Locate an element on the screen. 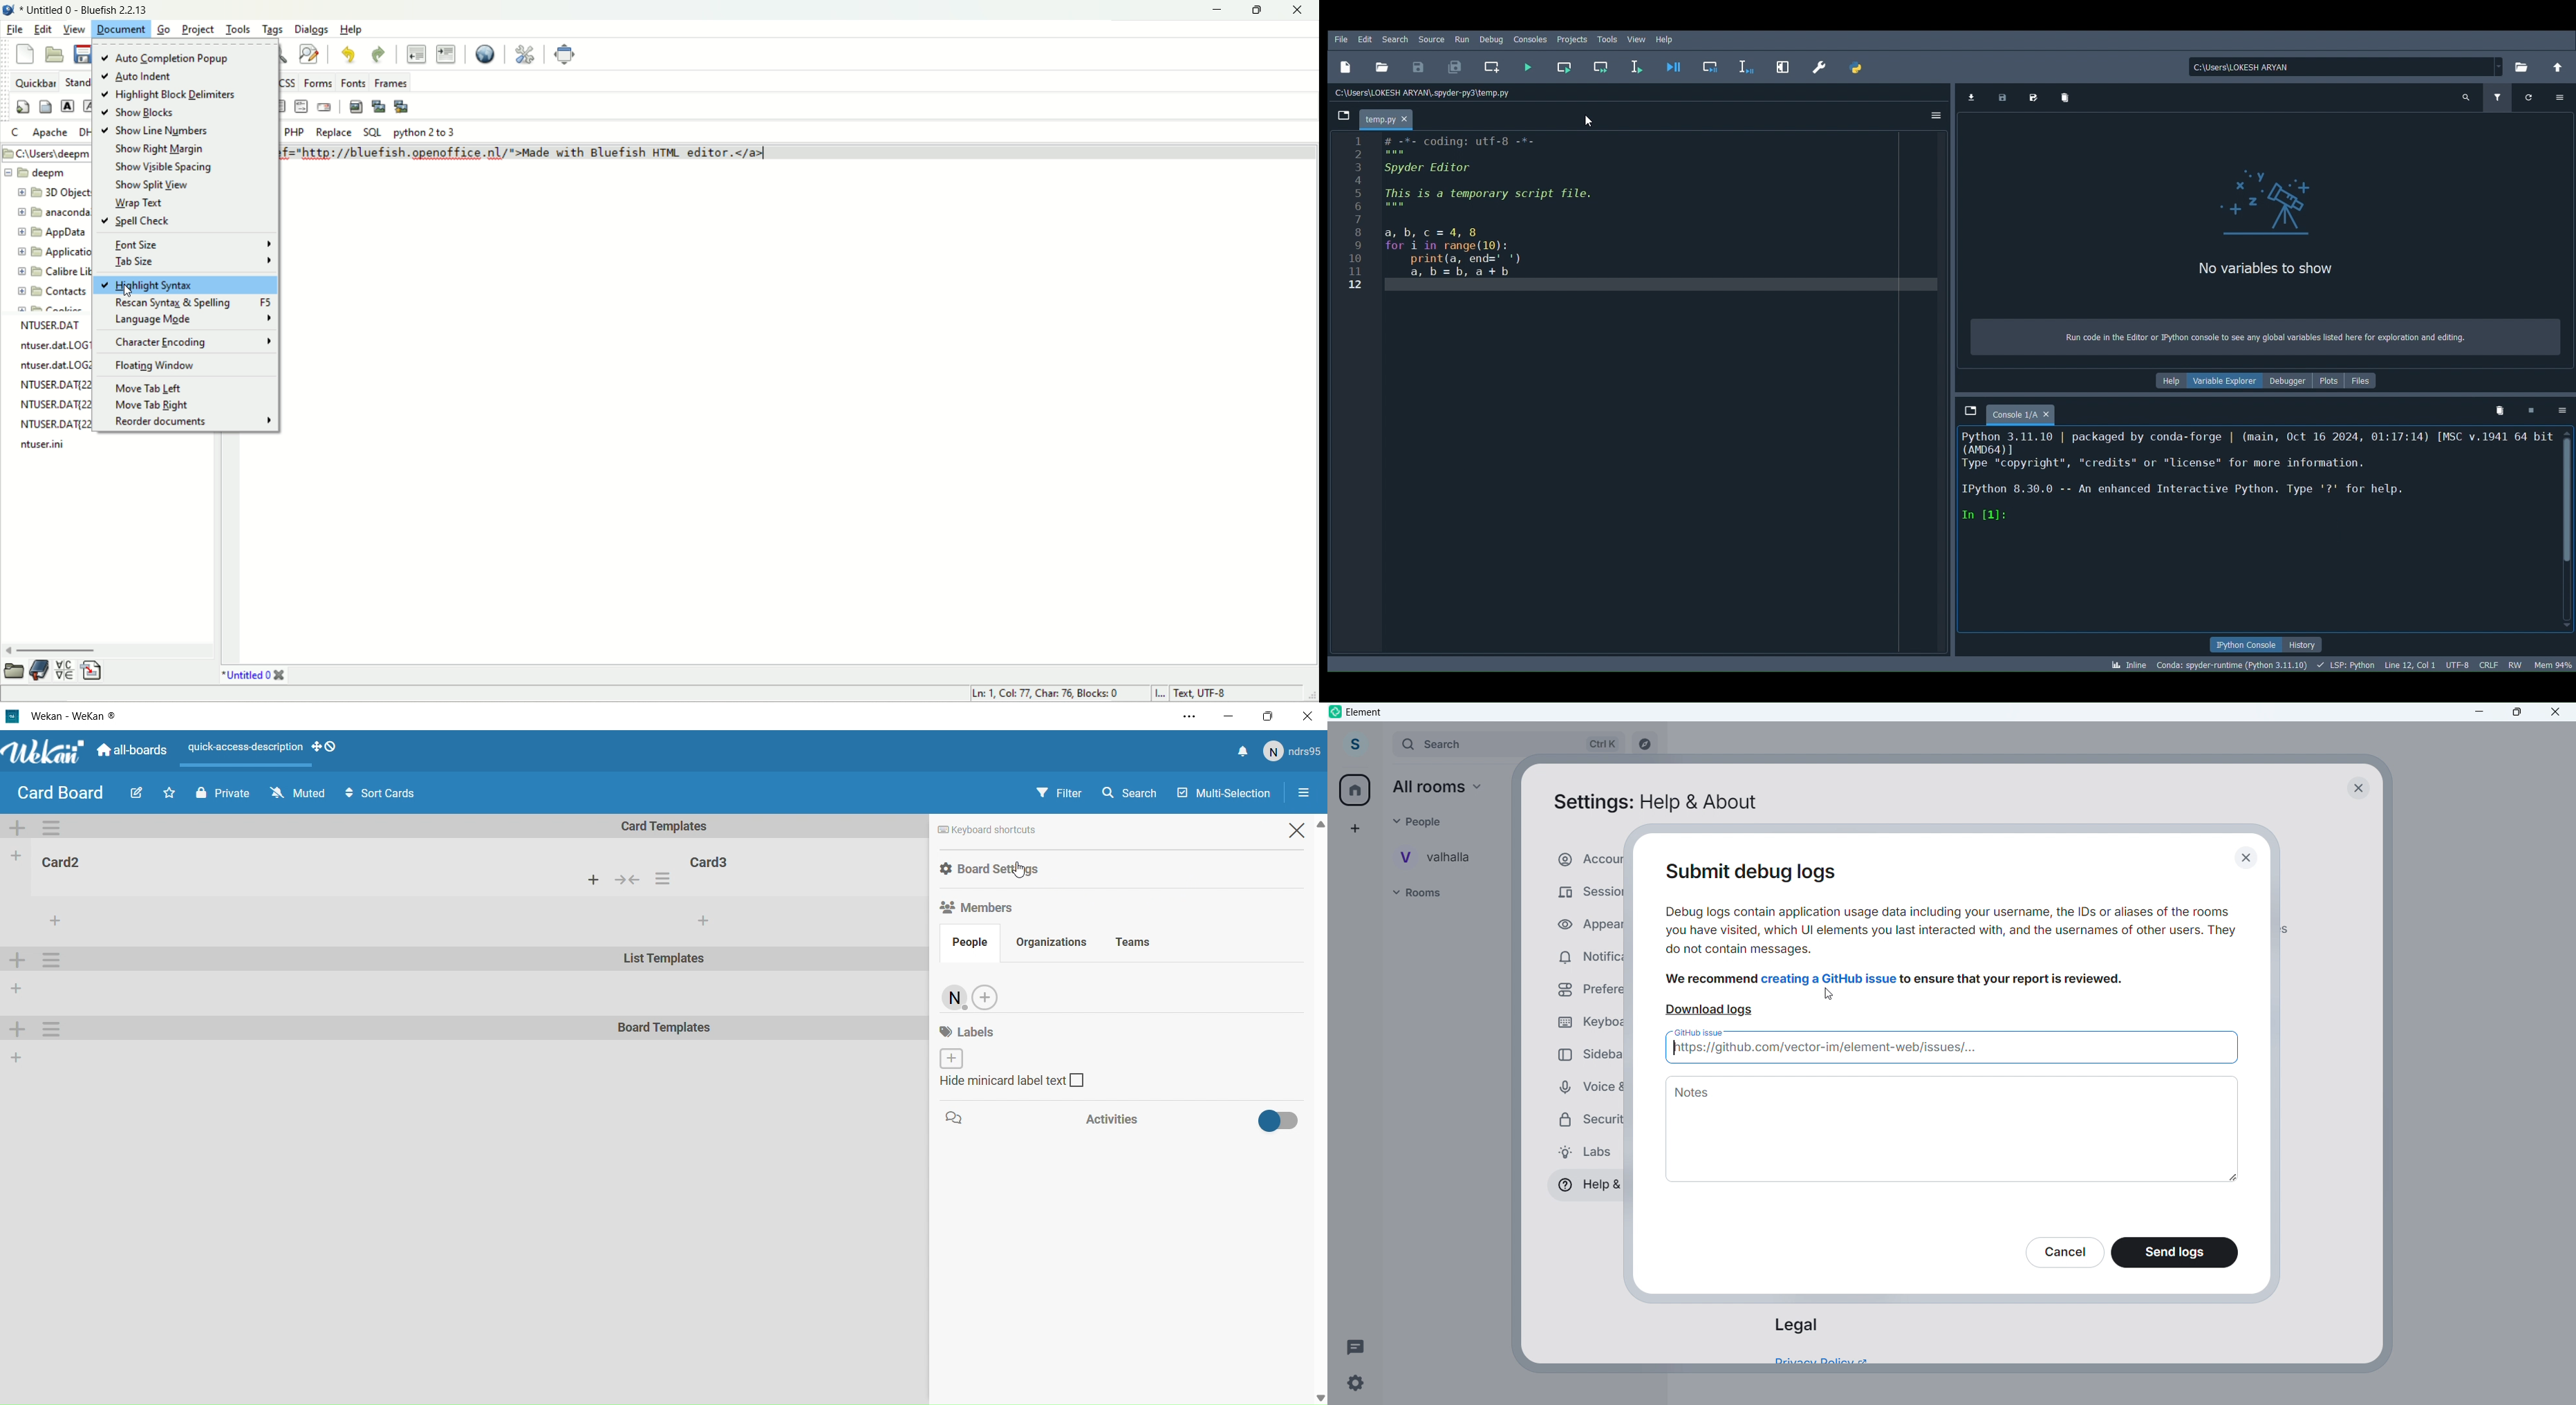  open is located at coordinates (15, 670).